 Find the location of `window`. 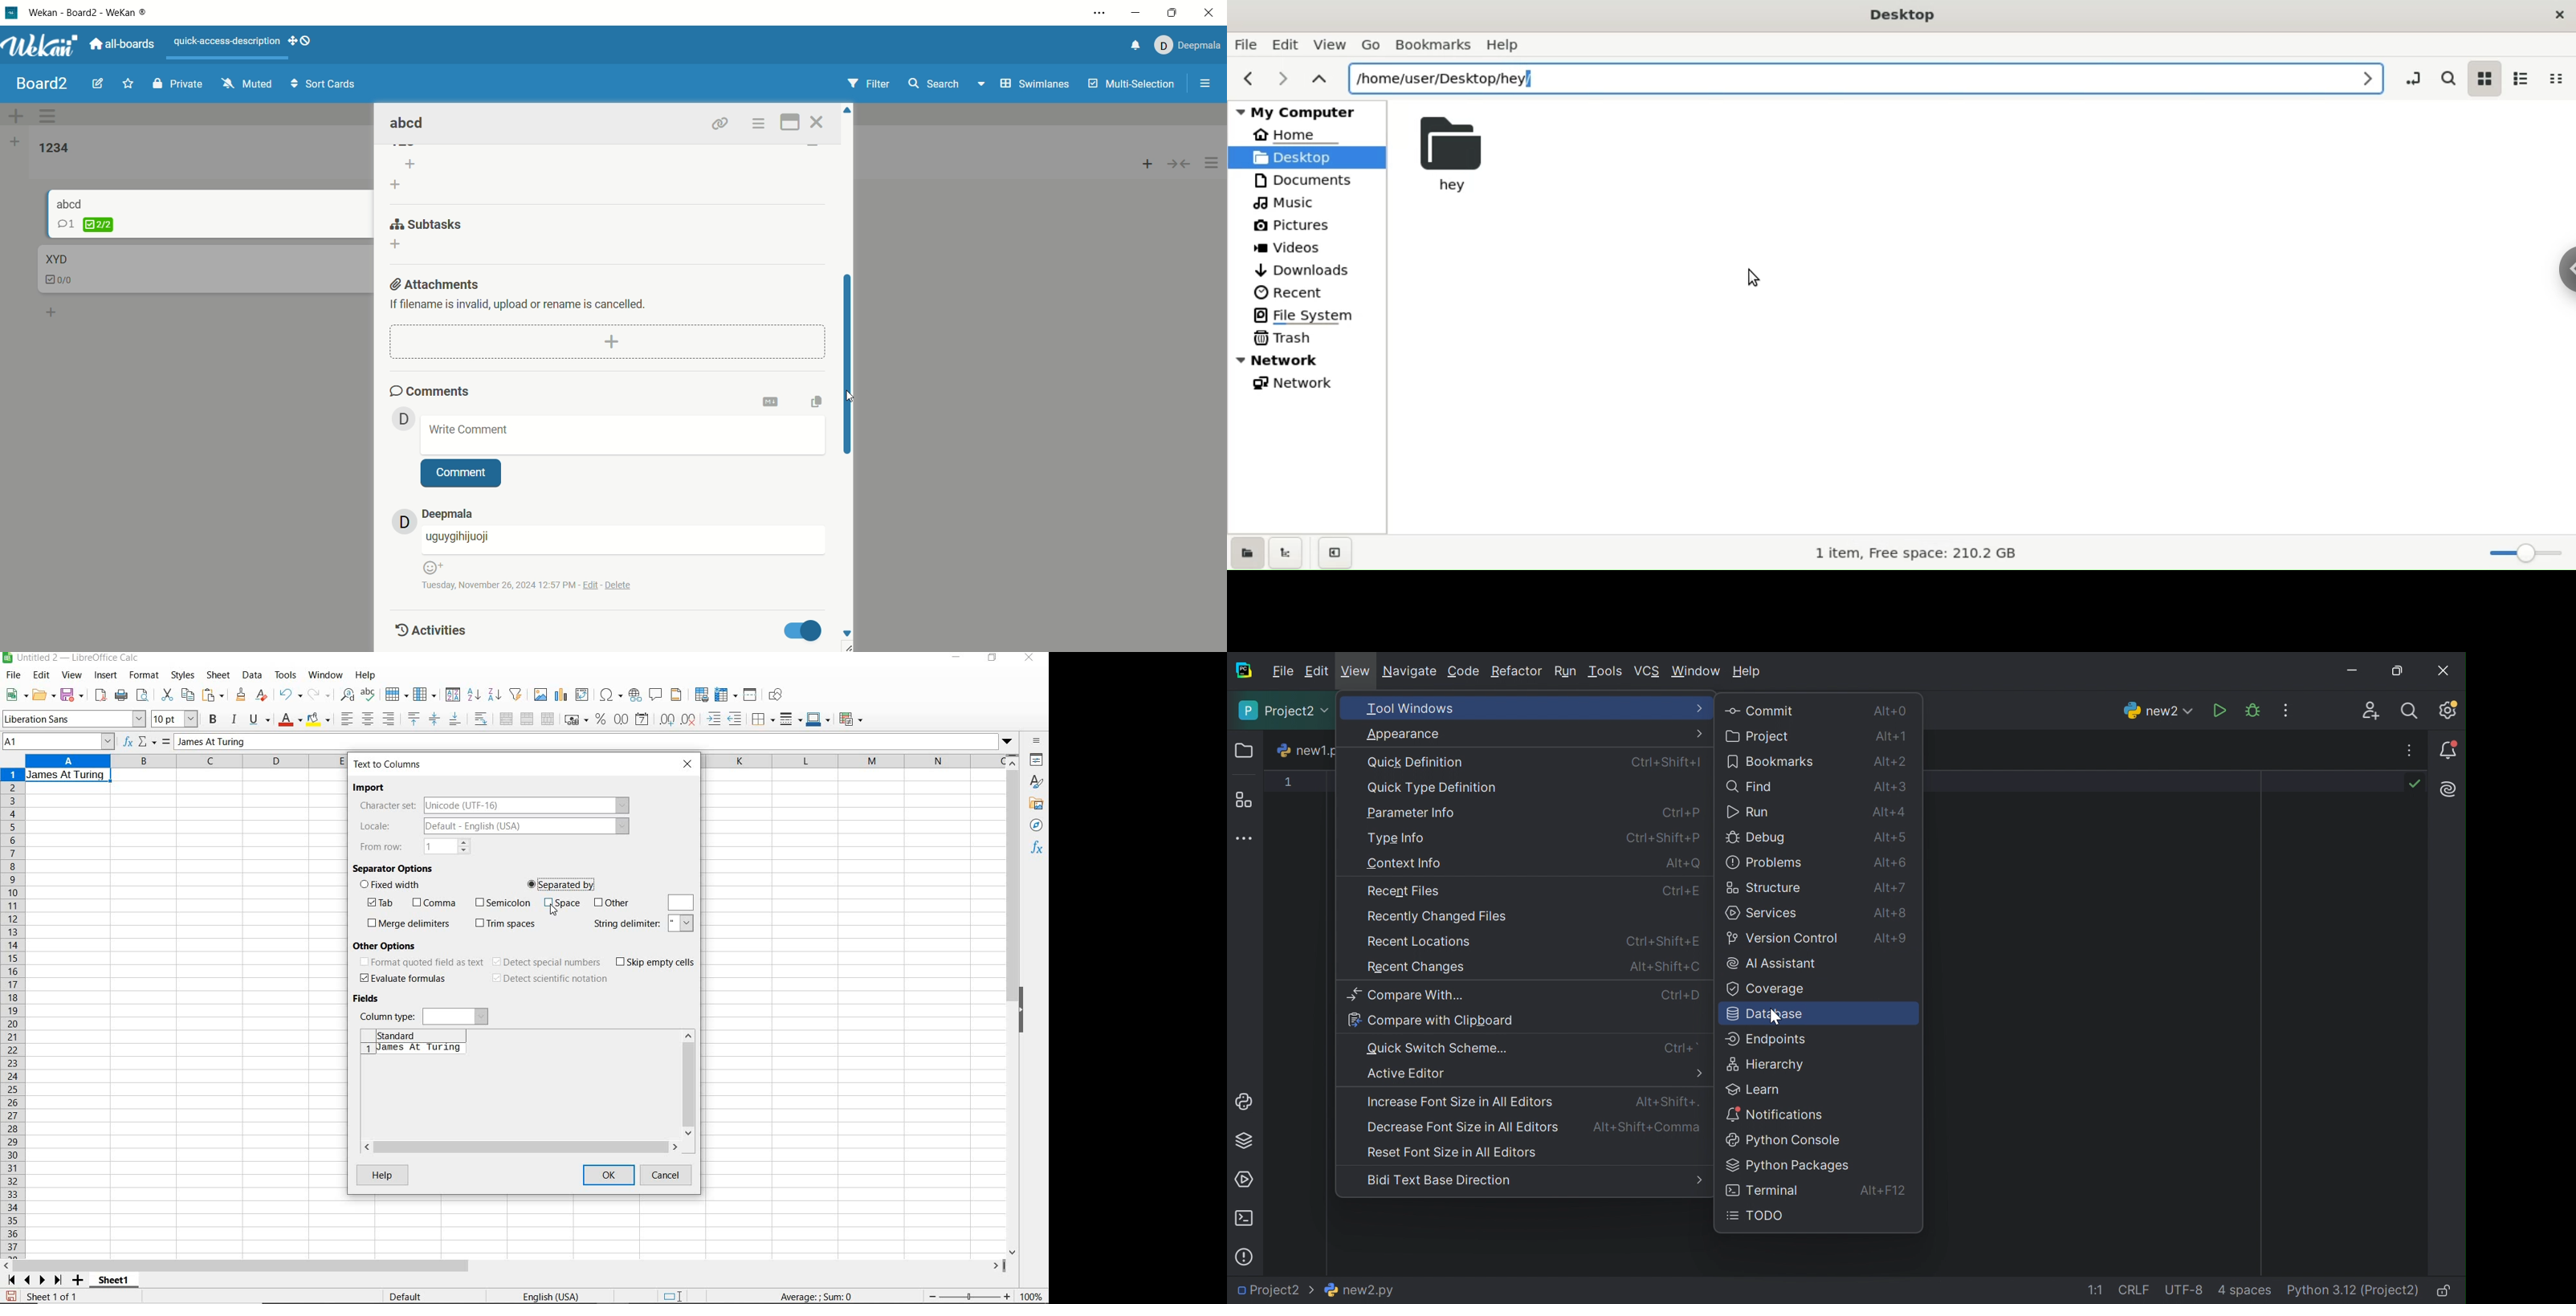

window is located at coordinates (325, 676).